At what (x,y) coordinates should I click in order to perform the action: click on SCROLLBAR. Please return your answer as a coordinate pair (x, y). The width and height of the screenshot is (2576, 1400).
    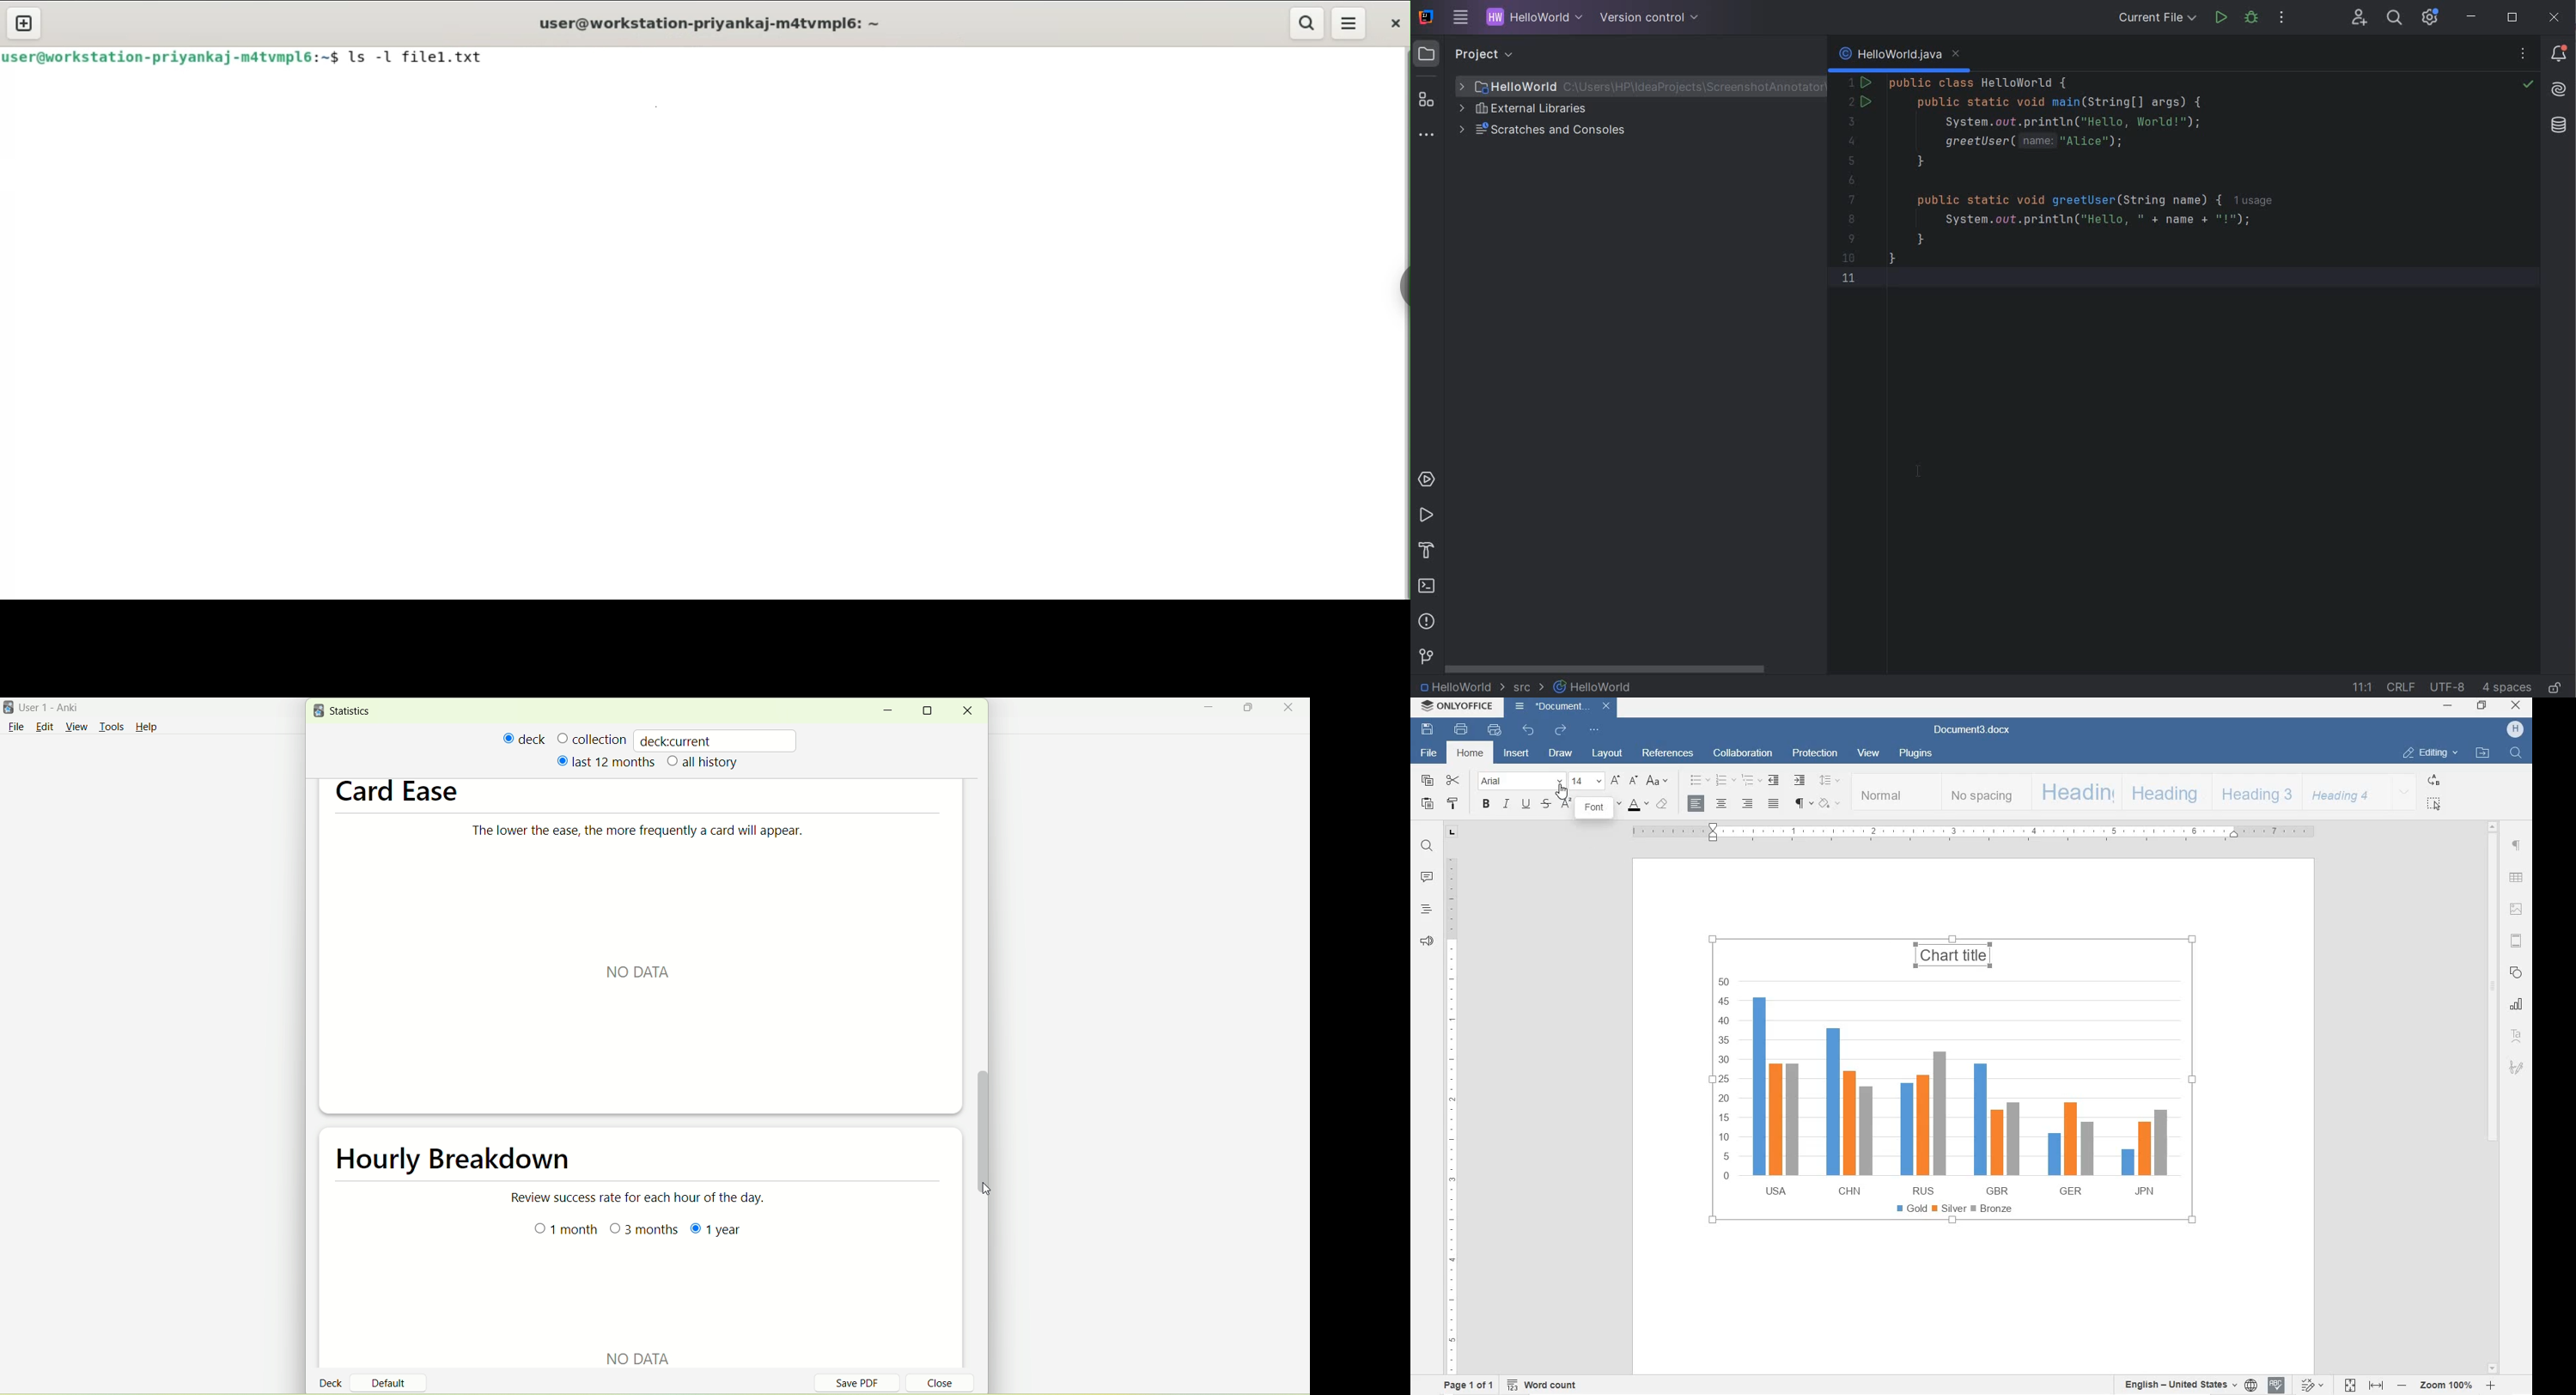
    Looking at the image, I should click on (1607, 671).